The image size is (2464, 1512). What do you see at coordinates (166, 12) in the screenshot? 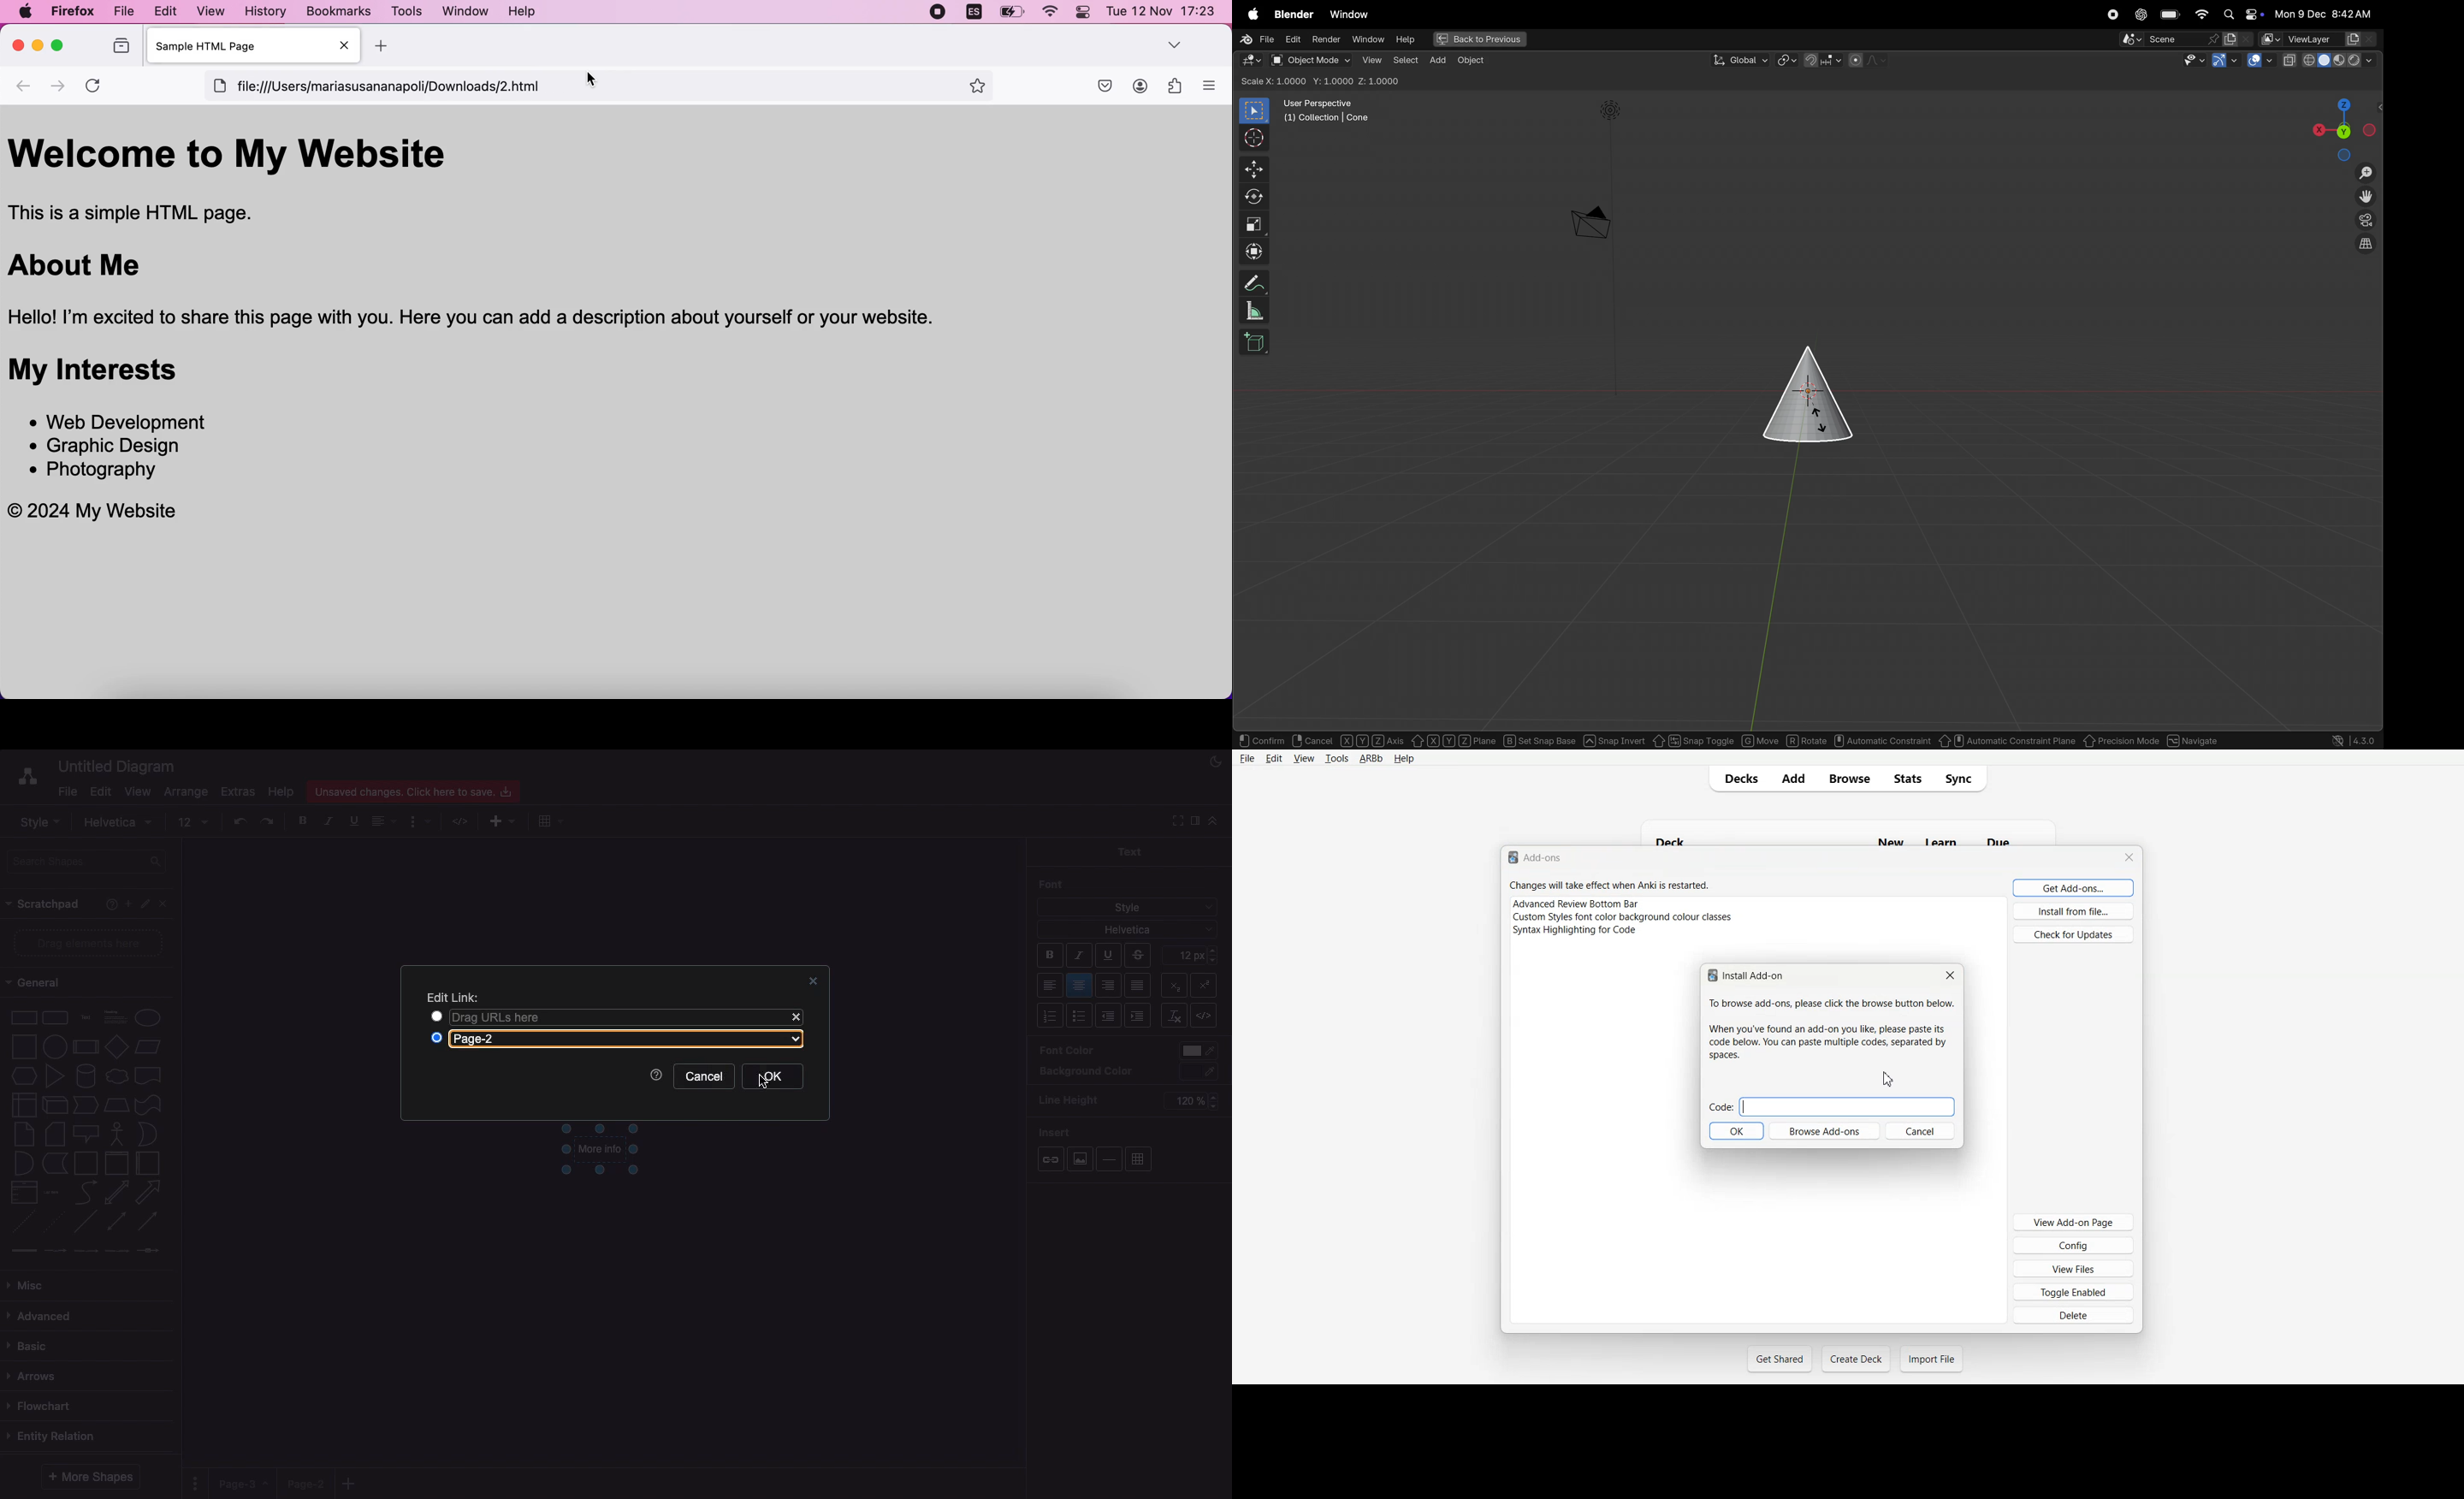
I see `edit` at bounding box center [166, 12].